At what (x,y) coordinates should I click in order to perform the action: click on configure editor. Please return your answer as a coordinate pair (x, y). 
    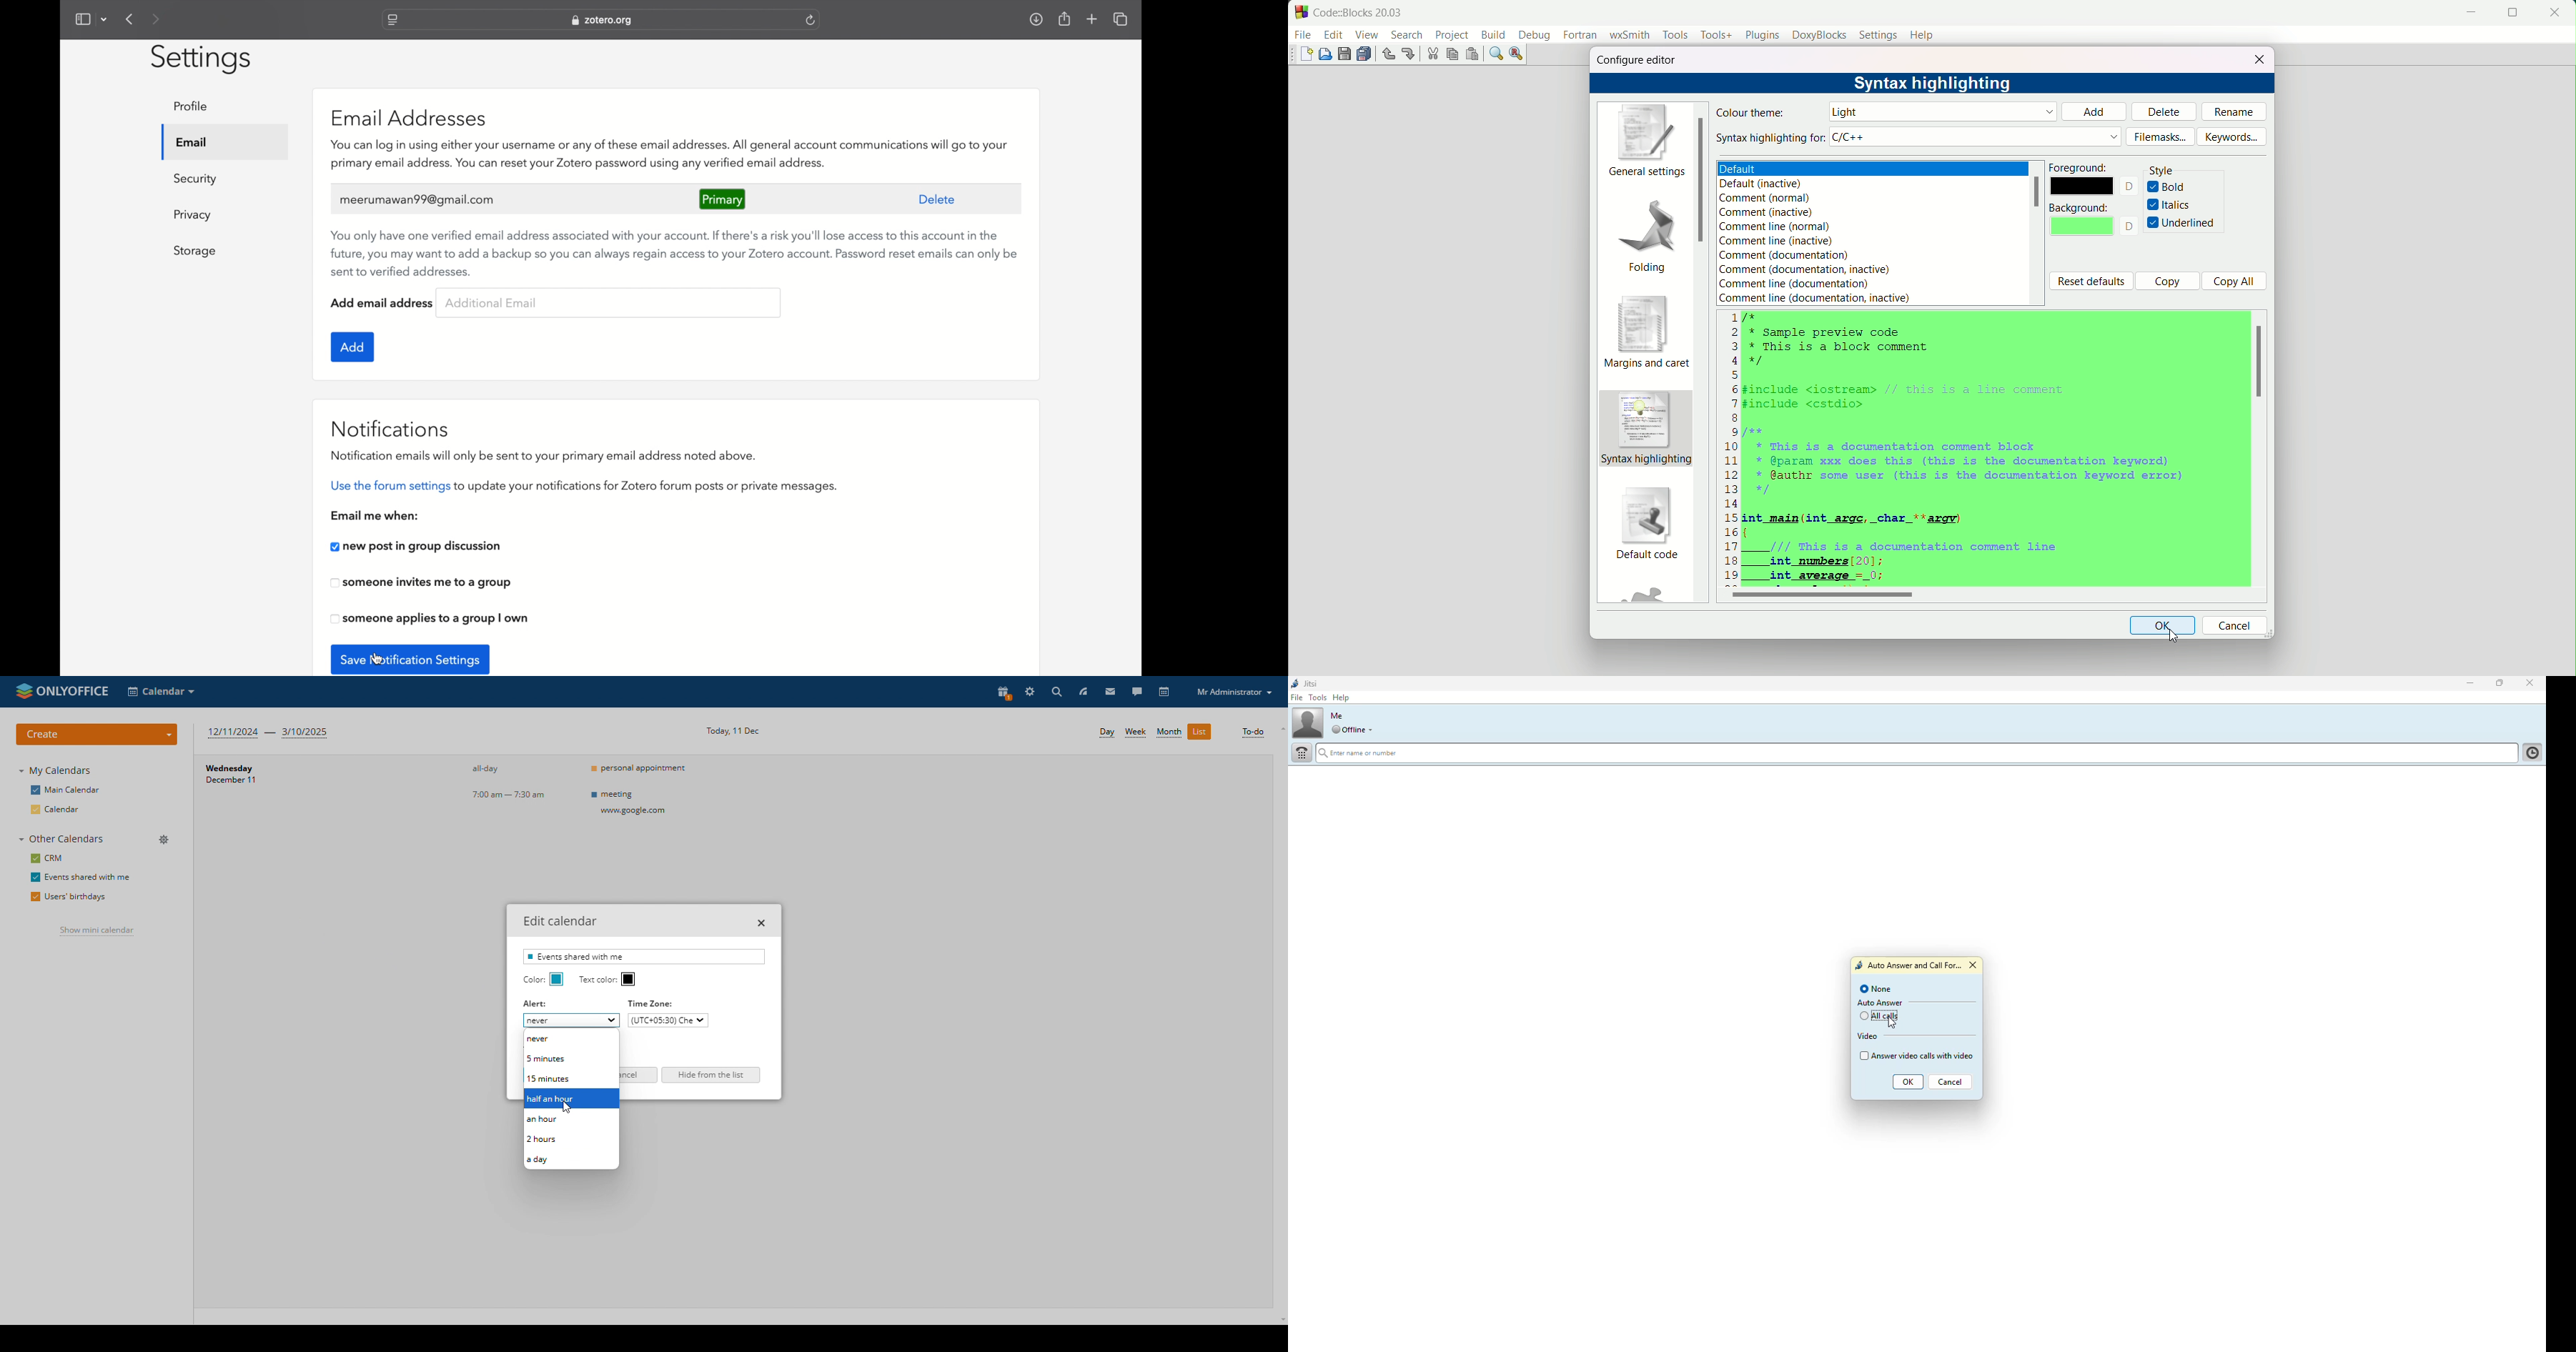
    Looking at the image, I should click on (1638, 61).